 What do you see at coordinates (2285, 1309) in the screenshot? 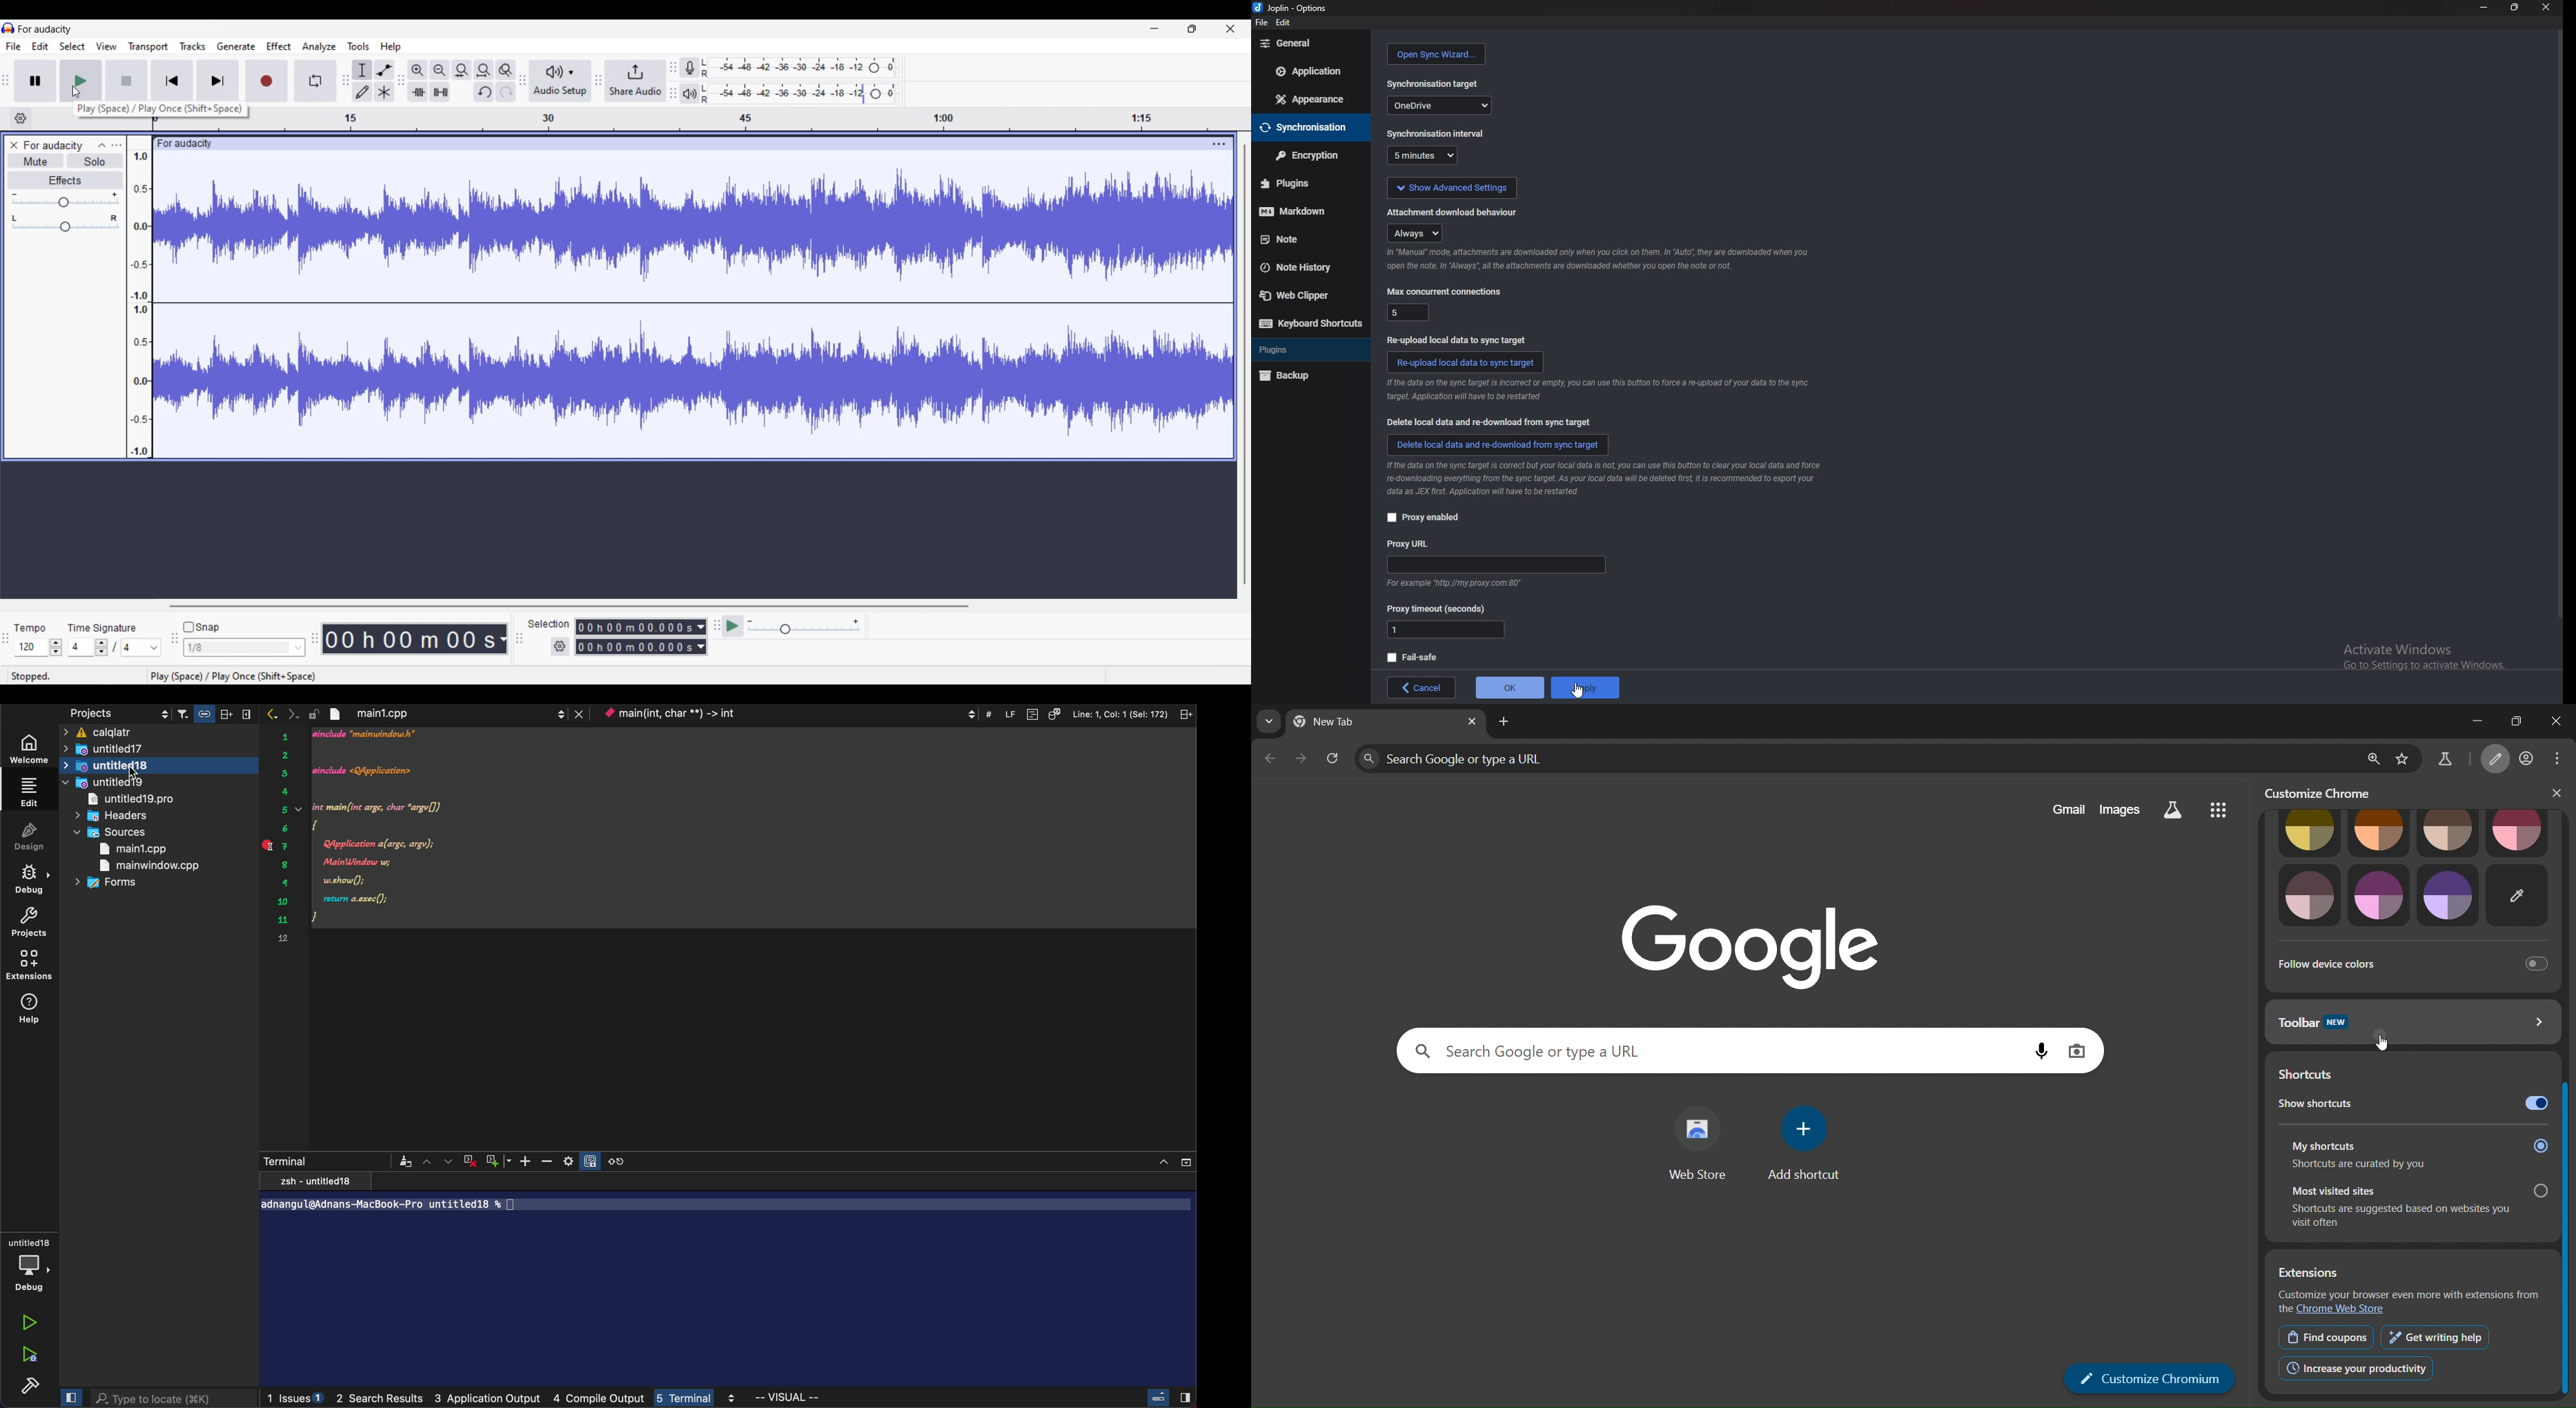
I see `the` at bounding box center [2285, 1309].